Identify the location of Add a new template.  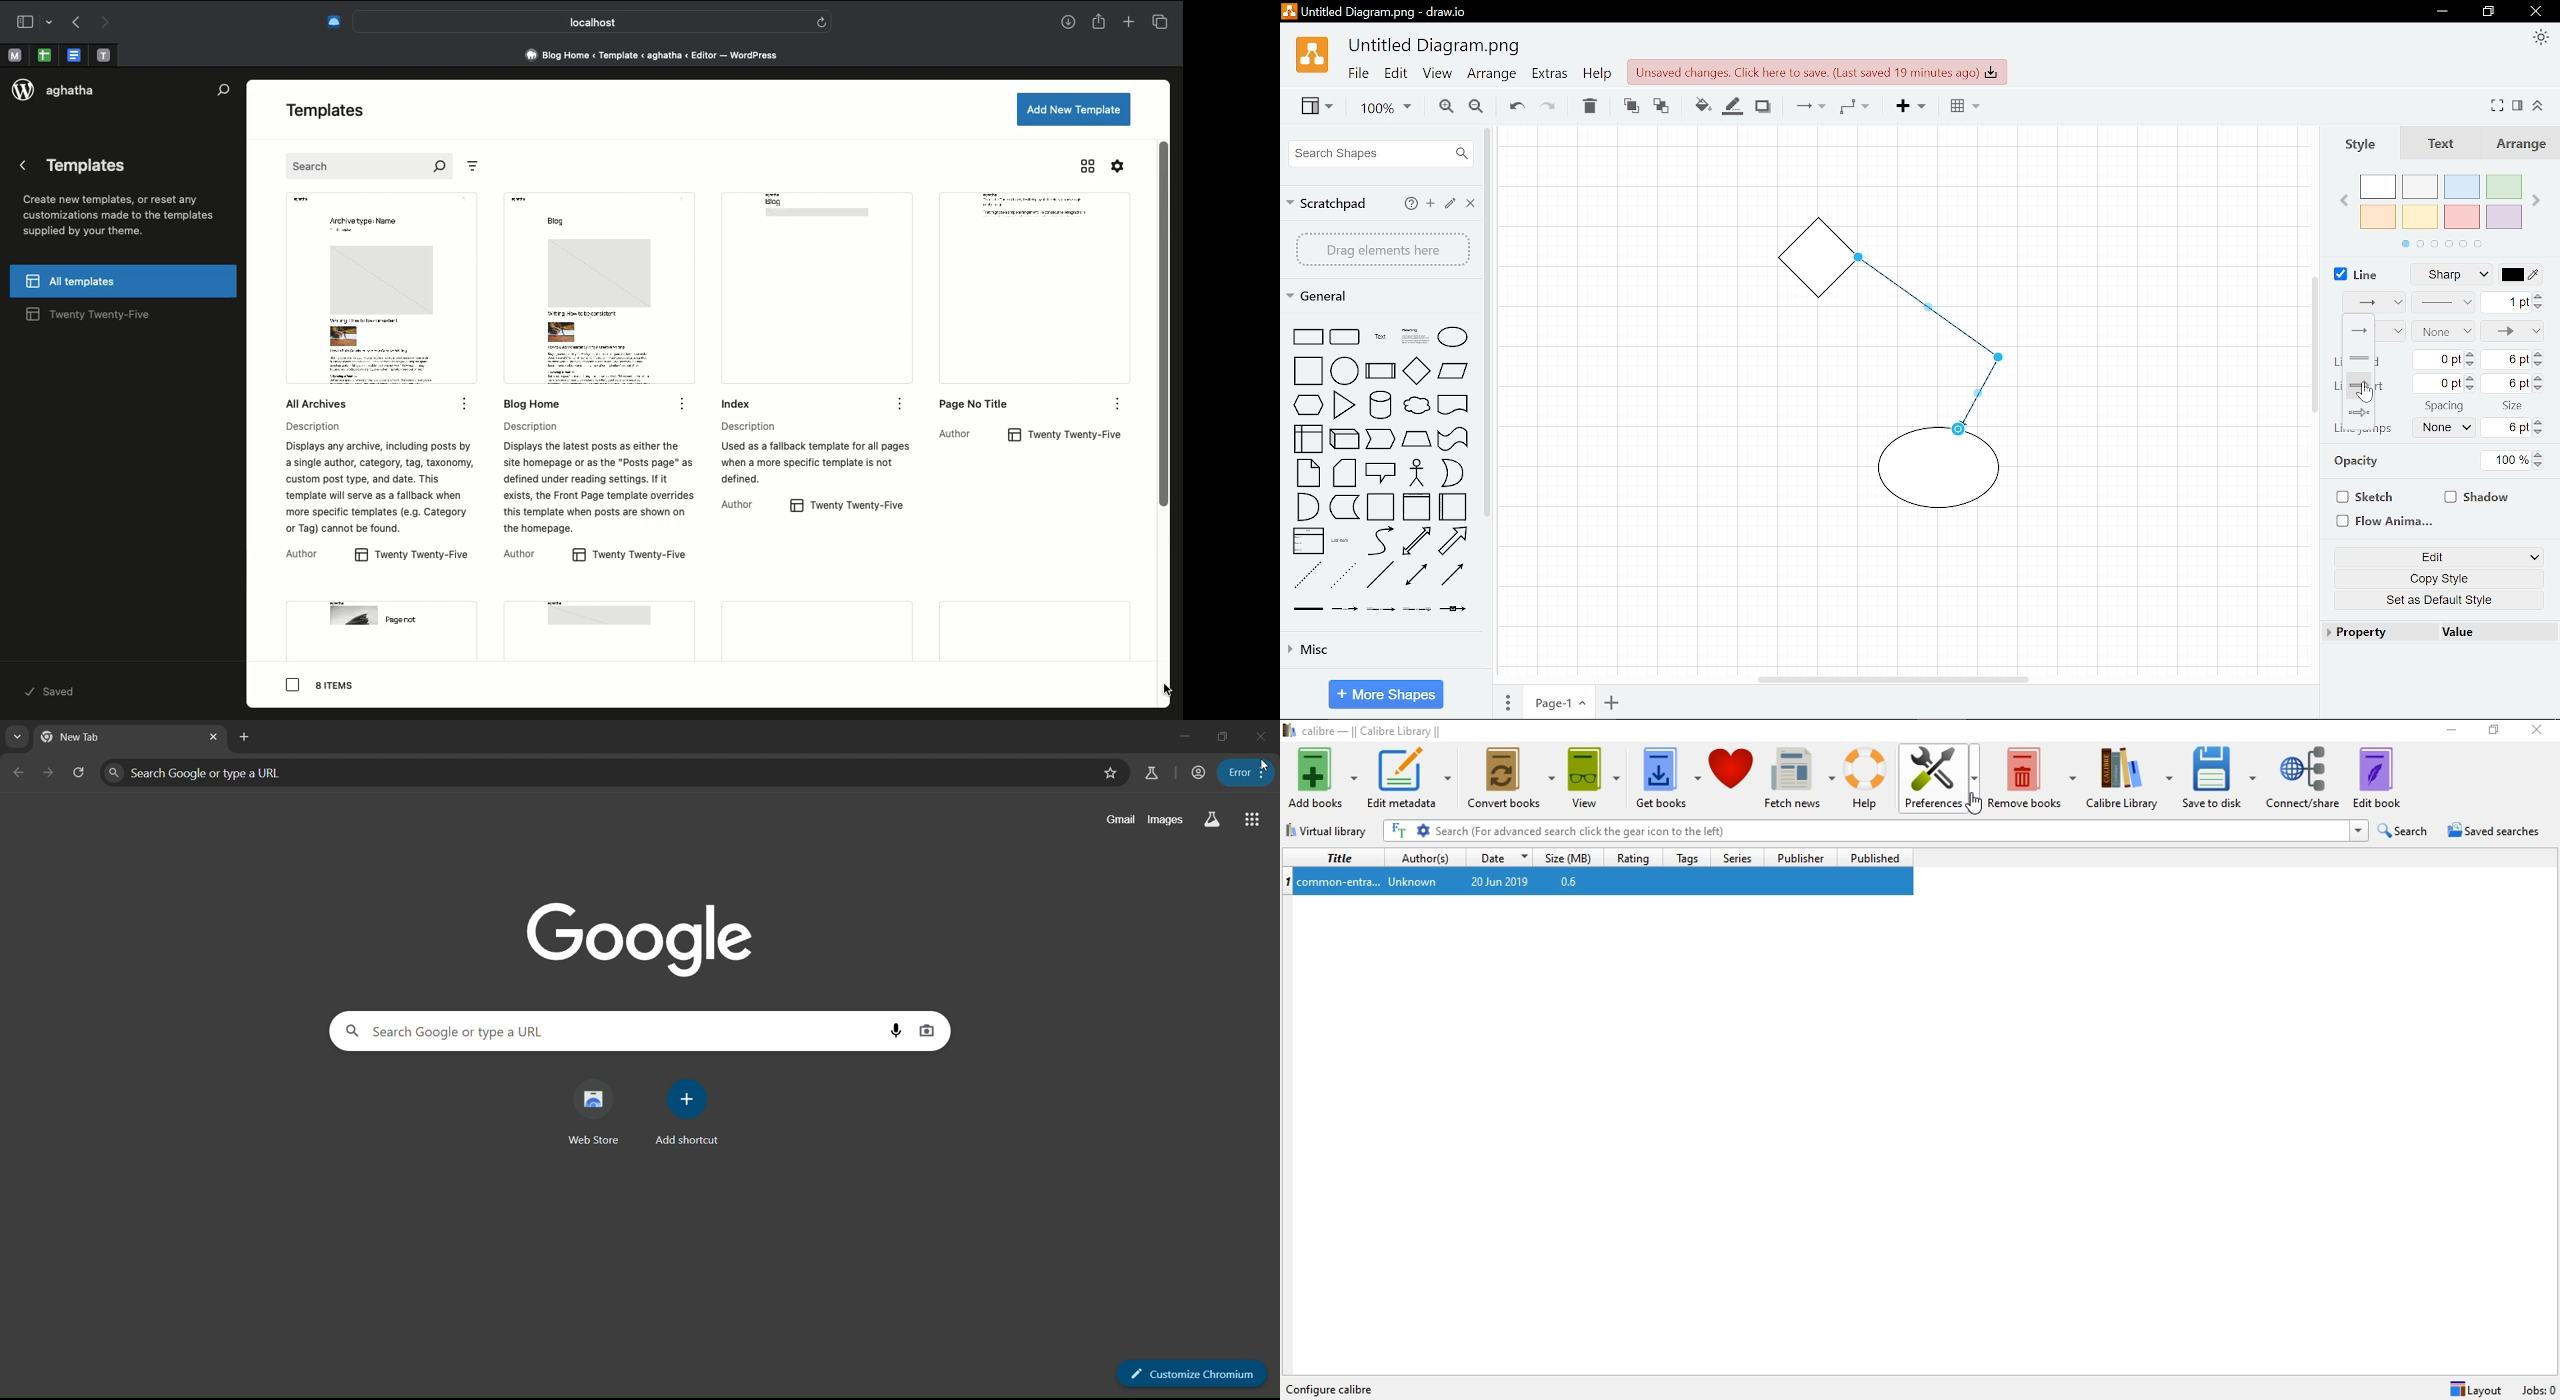
(1073, 109).